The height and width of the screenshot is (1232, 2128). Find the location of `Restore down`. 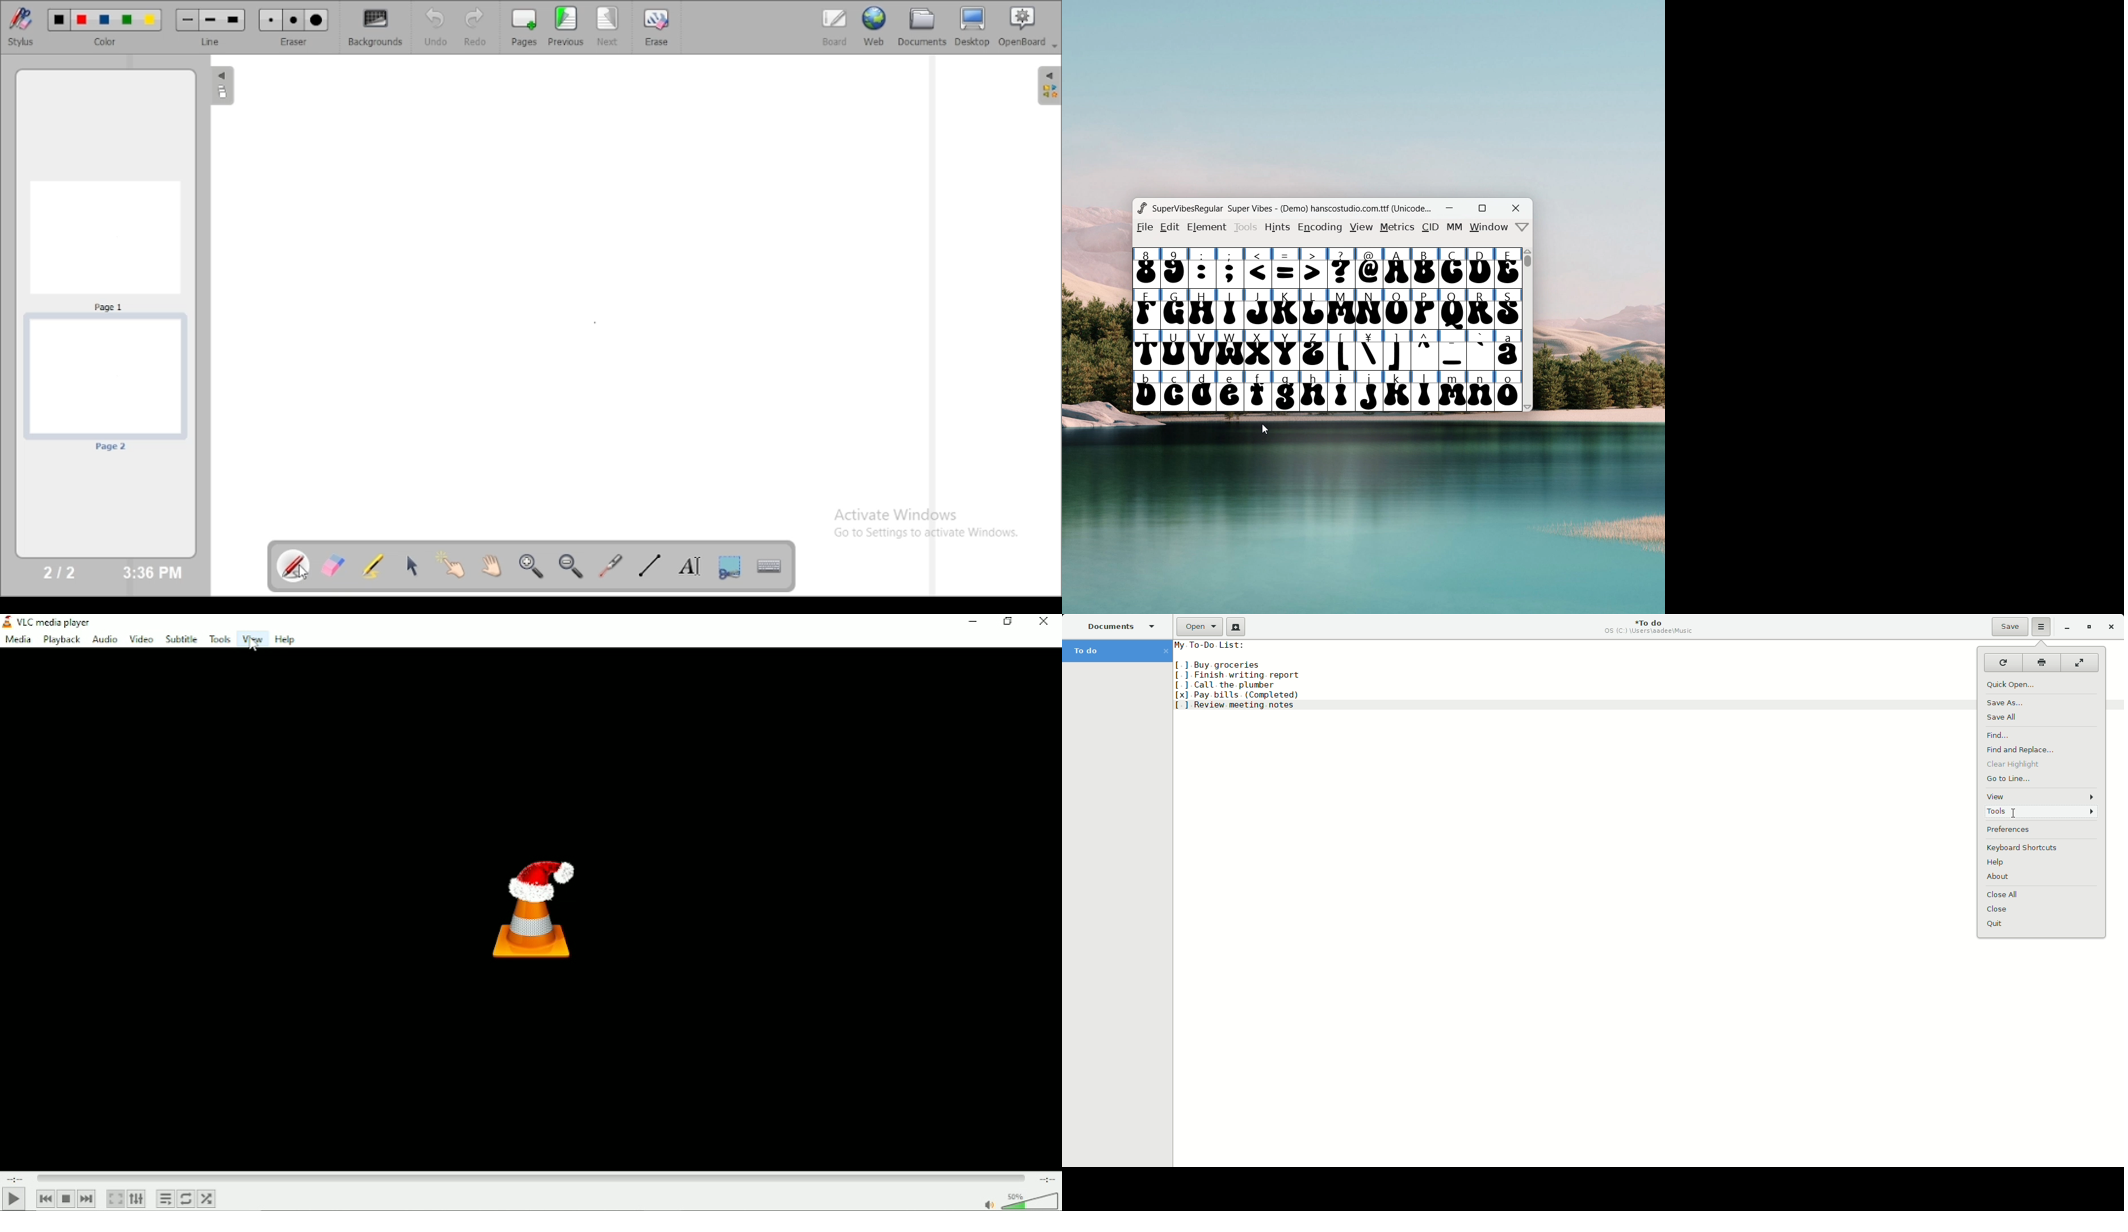

Restore down is located at coordinates (1009, 623).